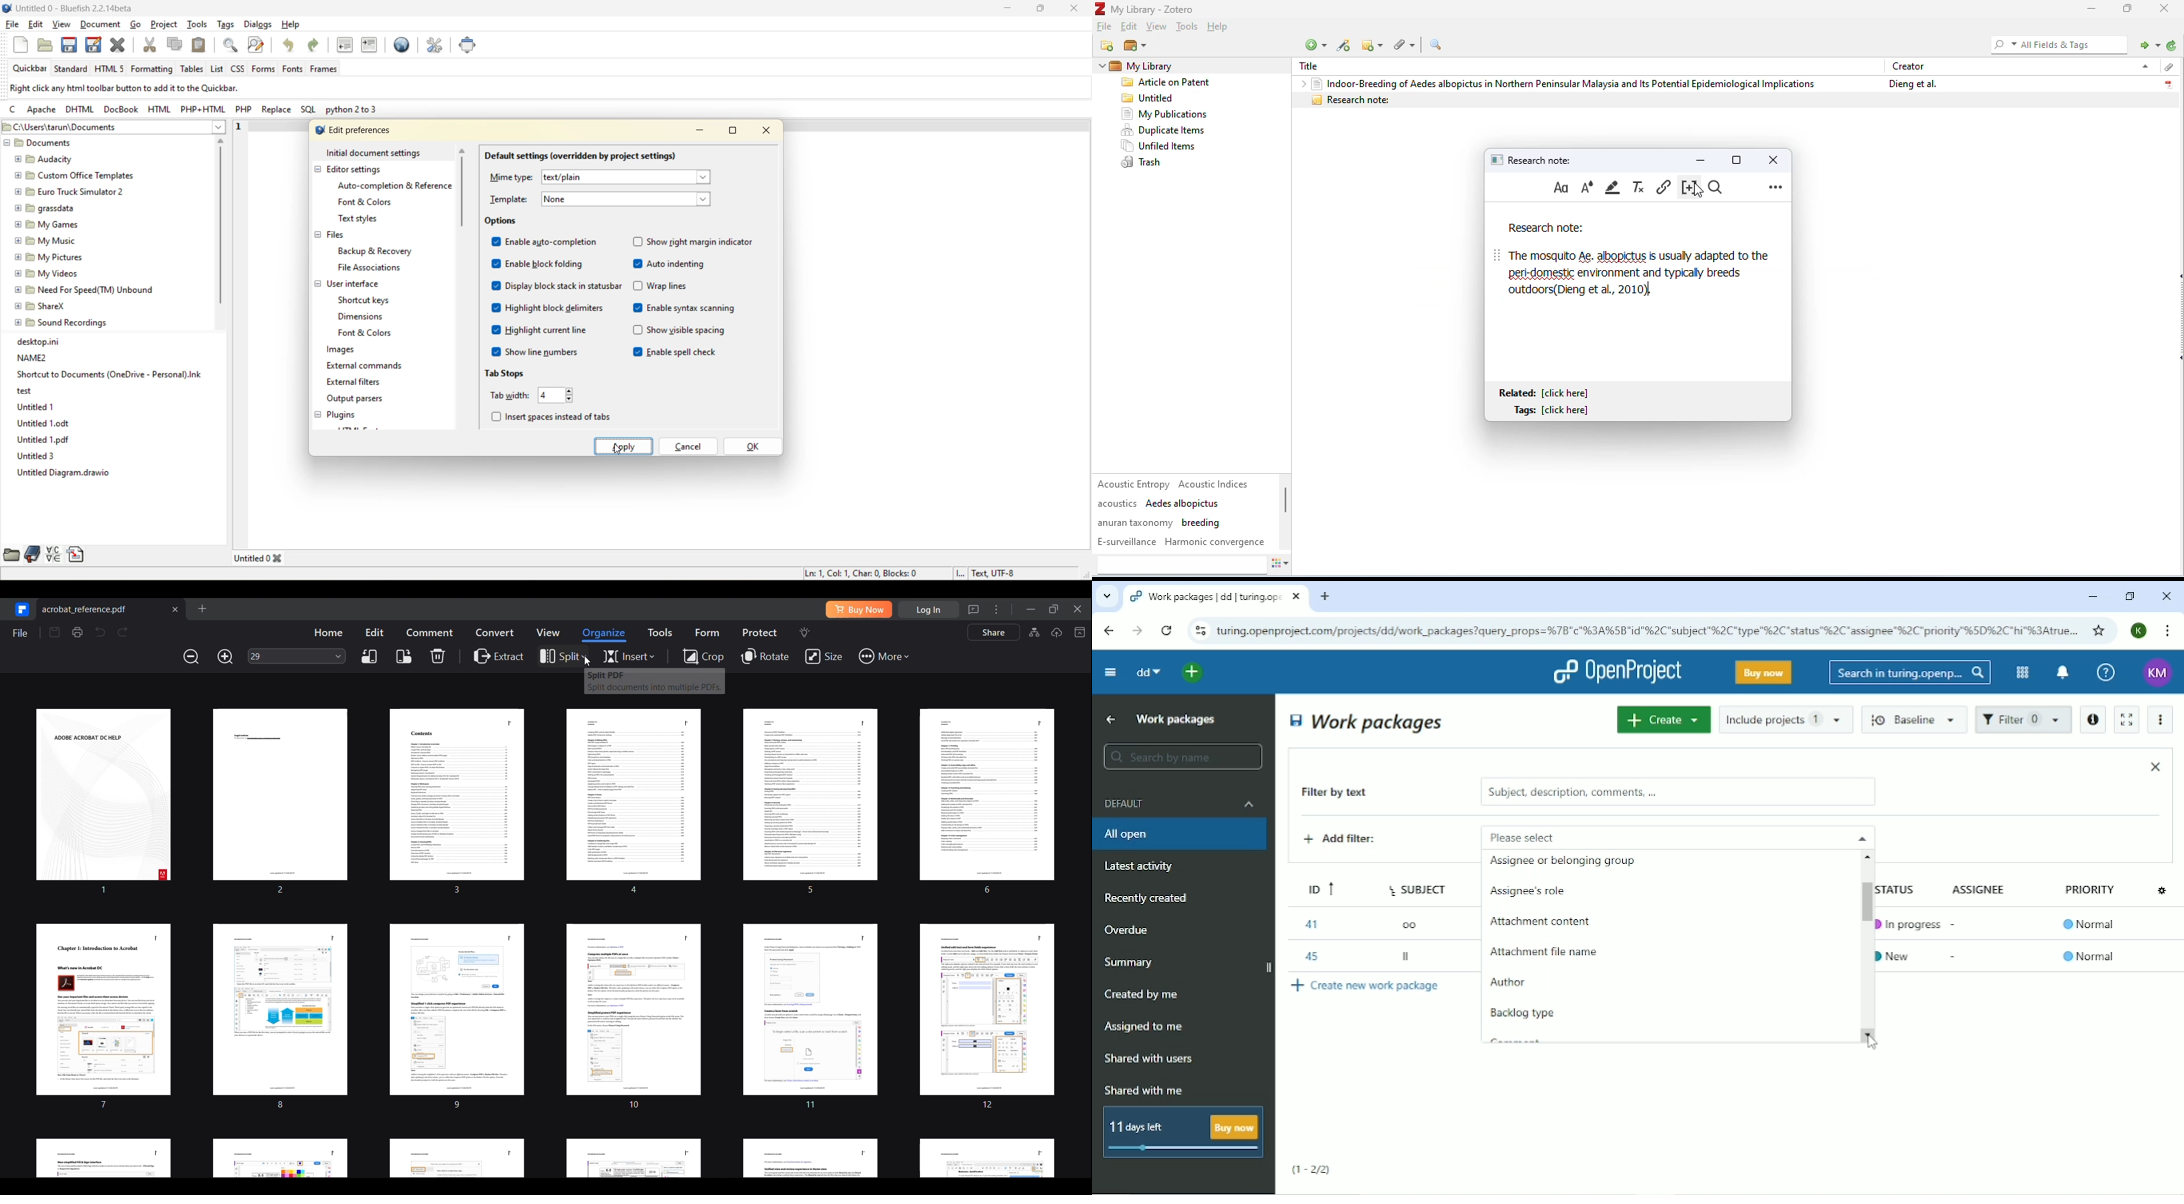  I want to click on Assigned to me, so click(1145, 1027).